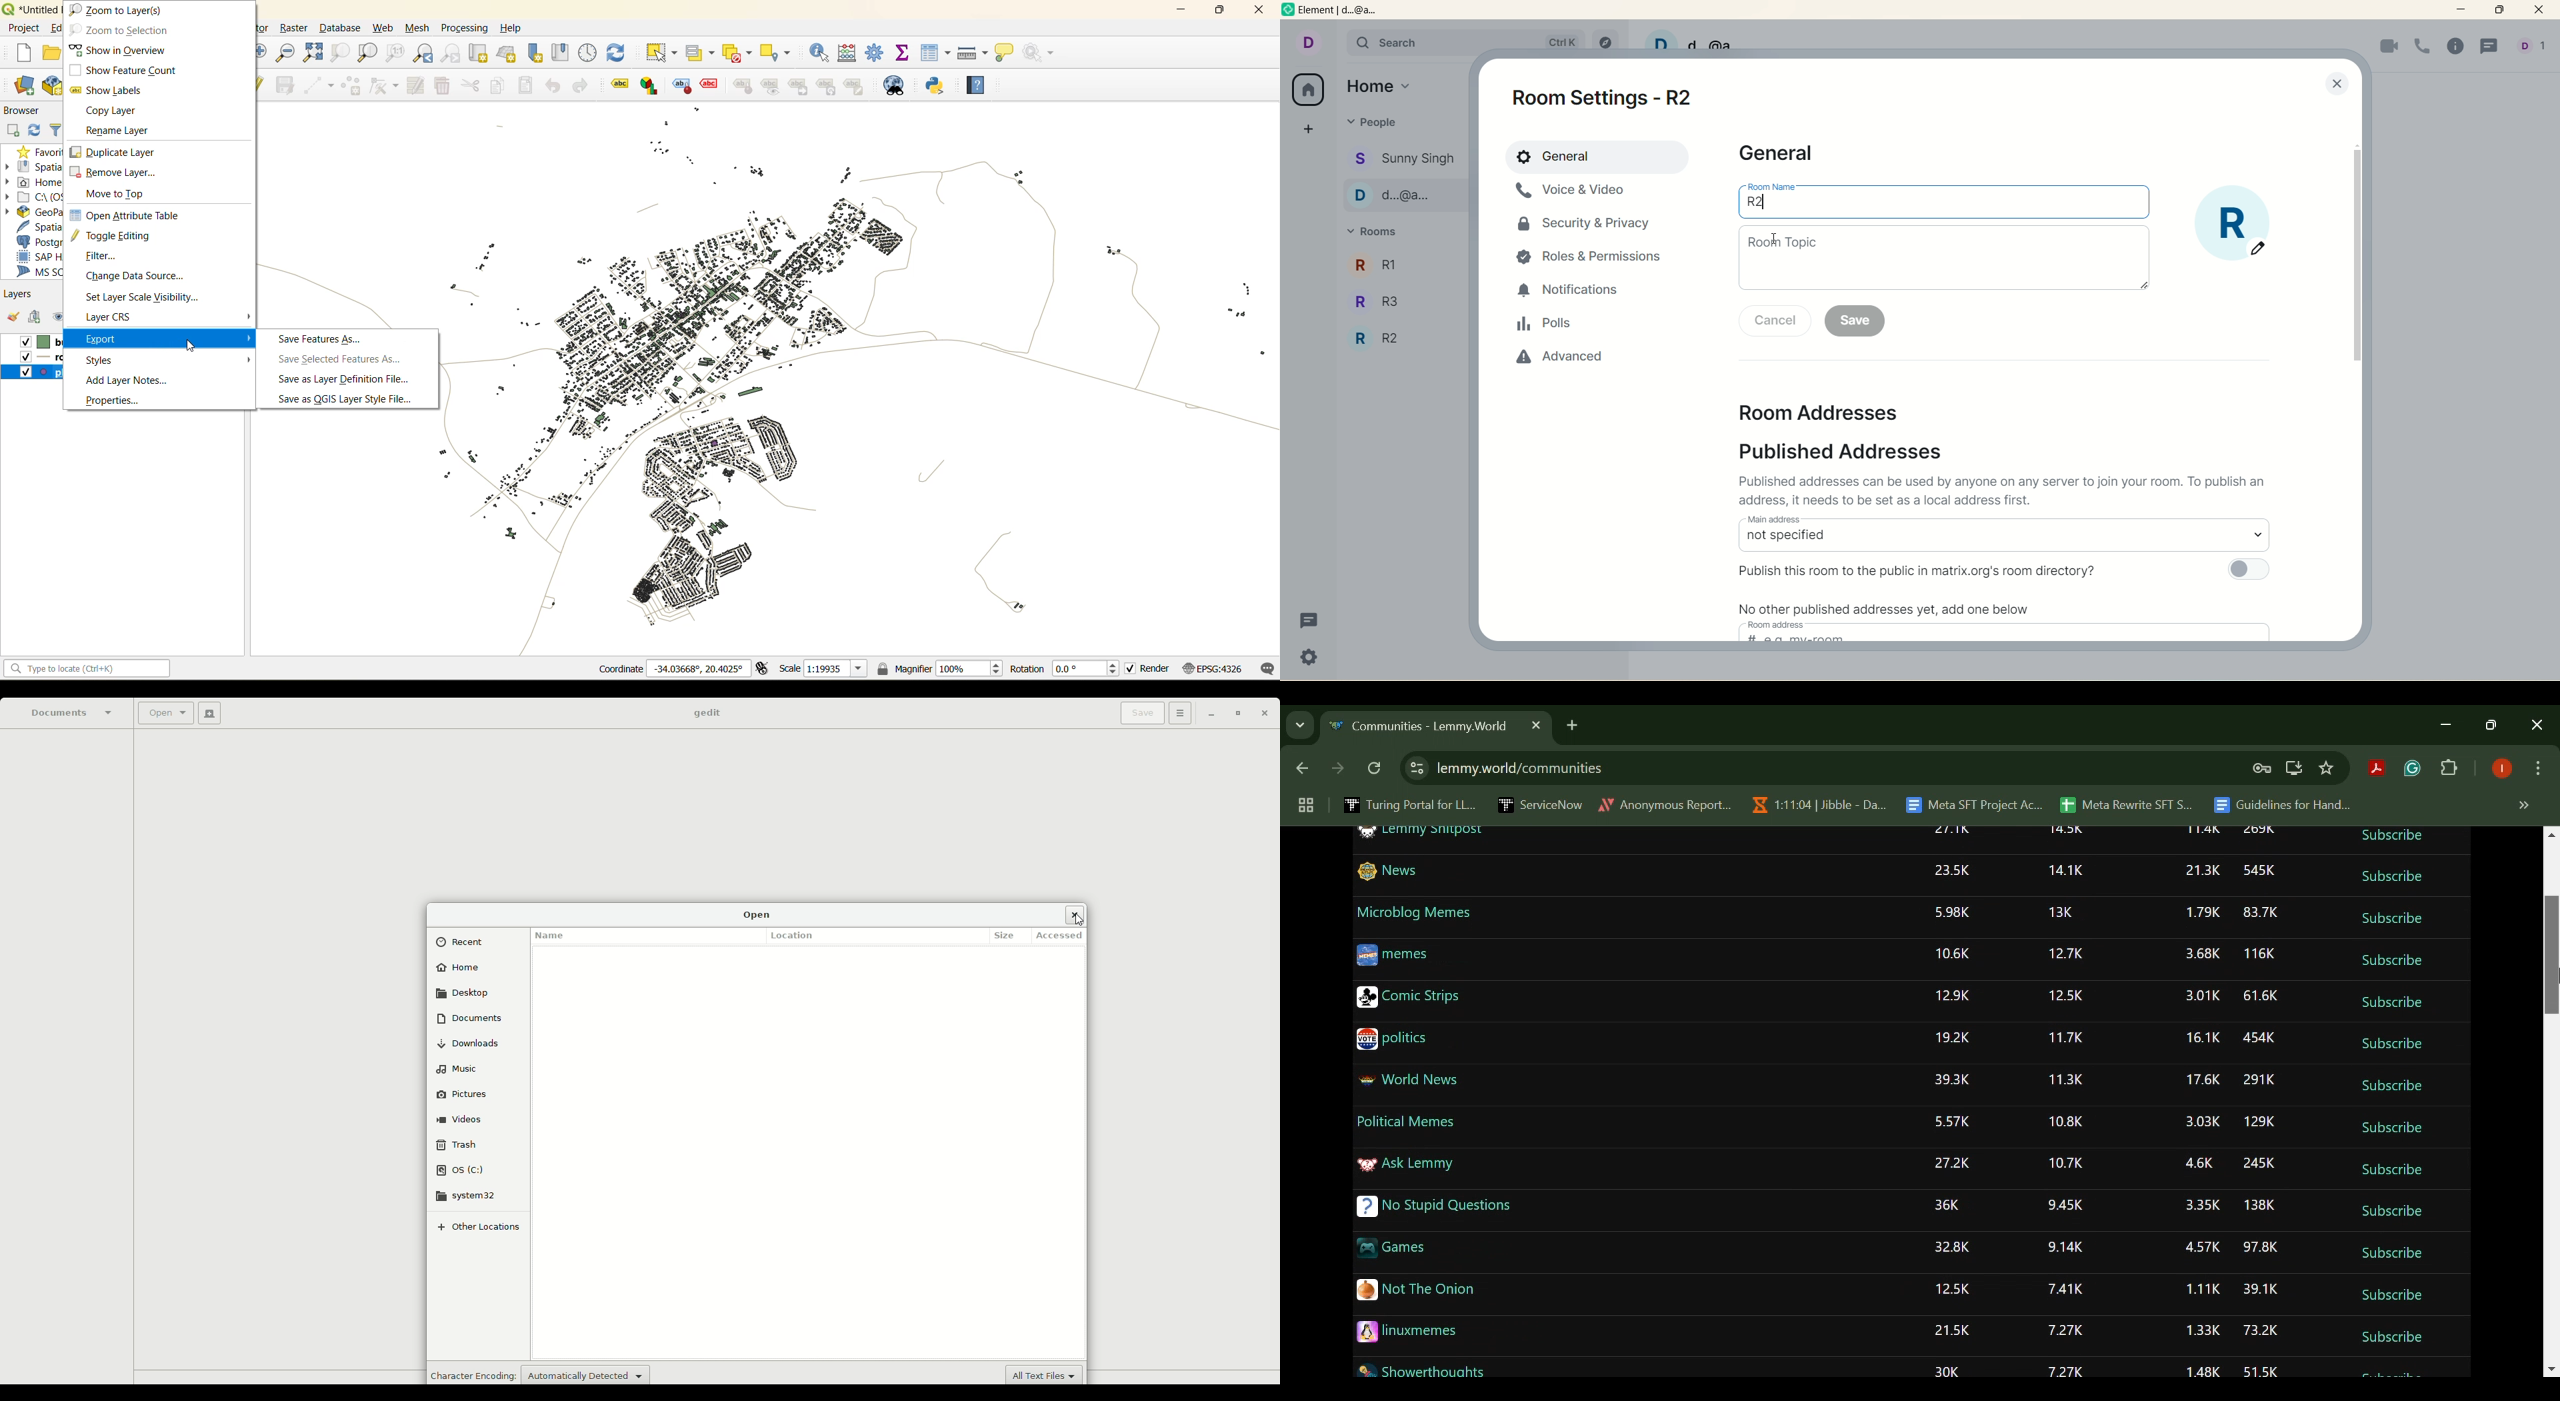 This screenshot has height=1428, width=2576. I want to click on Communities - Lemmy.World, so click(1418, 727).